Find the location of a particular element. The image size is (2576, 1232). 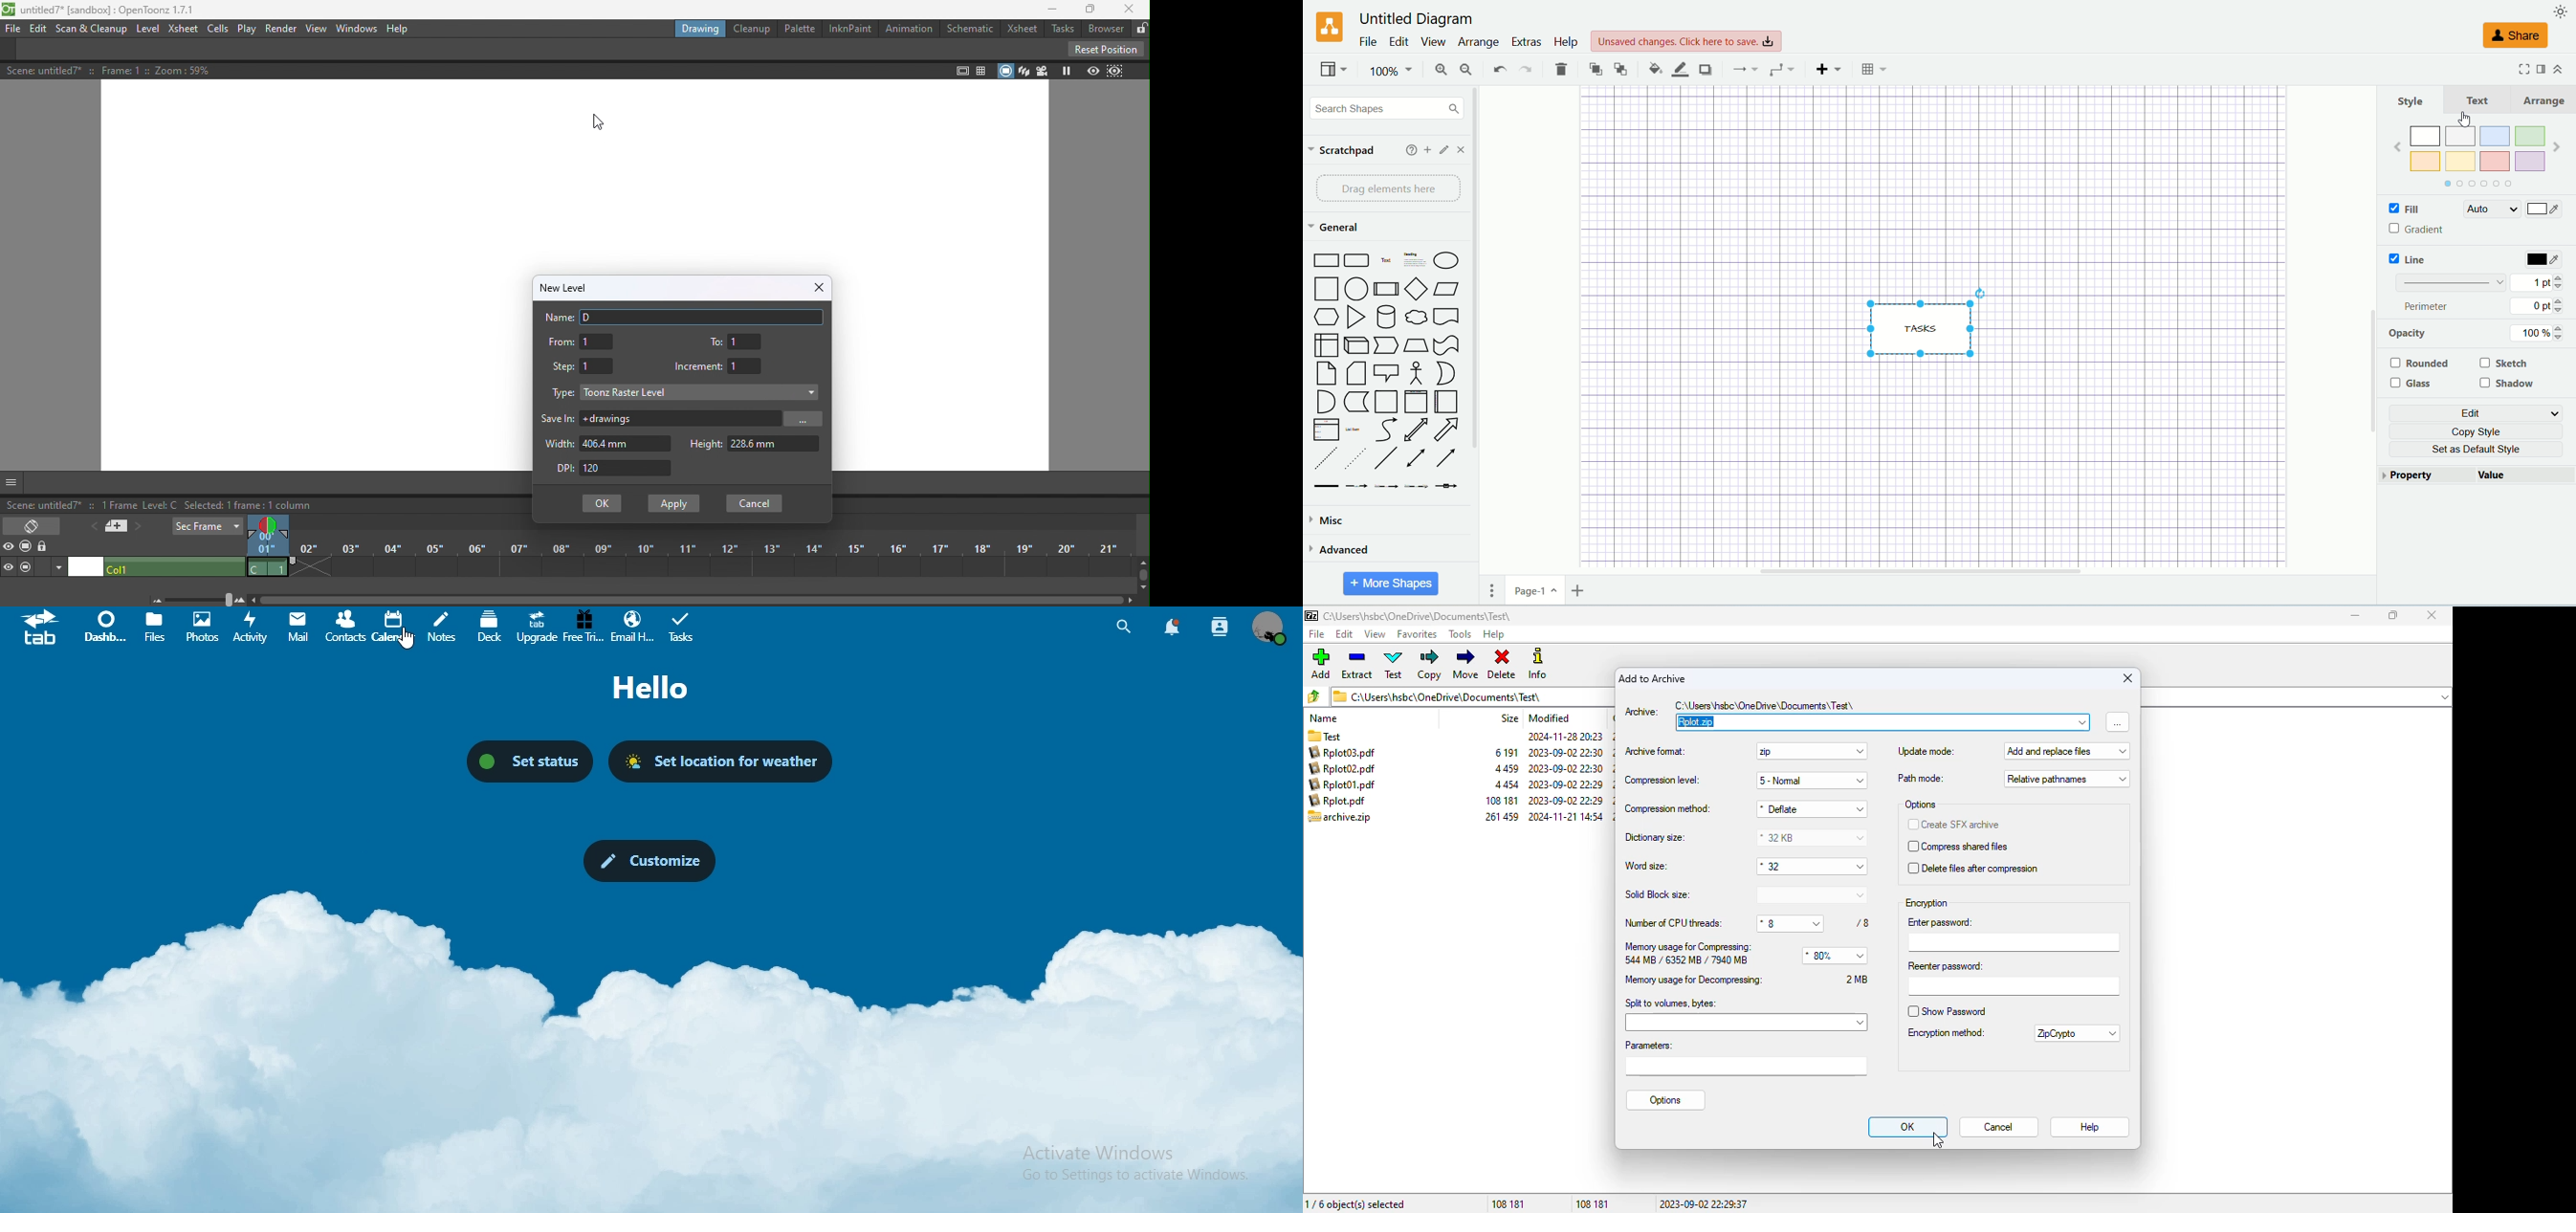

file is located at coordinates (1315, 634).